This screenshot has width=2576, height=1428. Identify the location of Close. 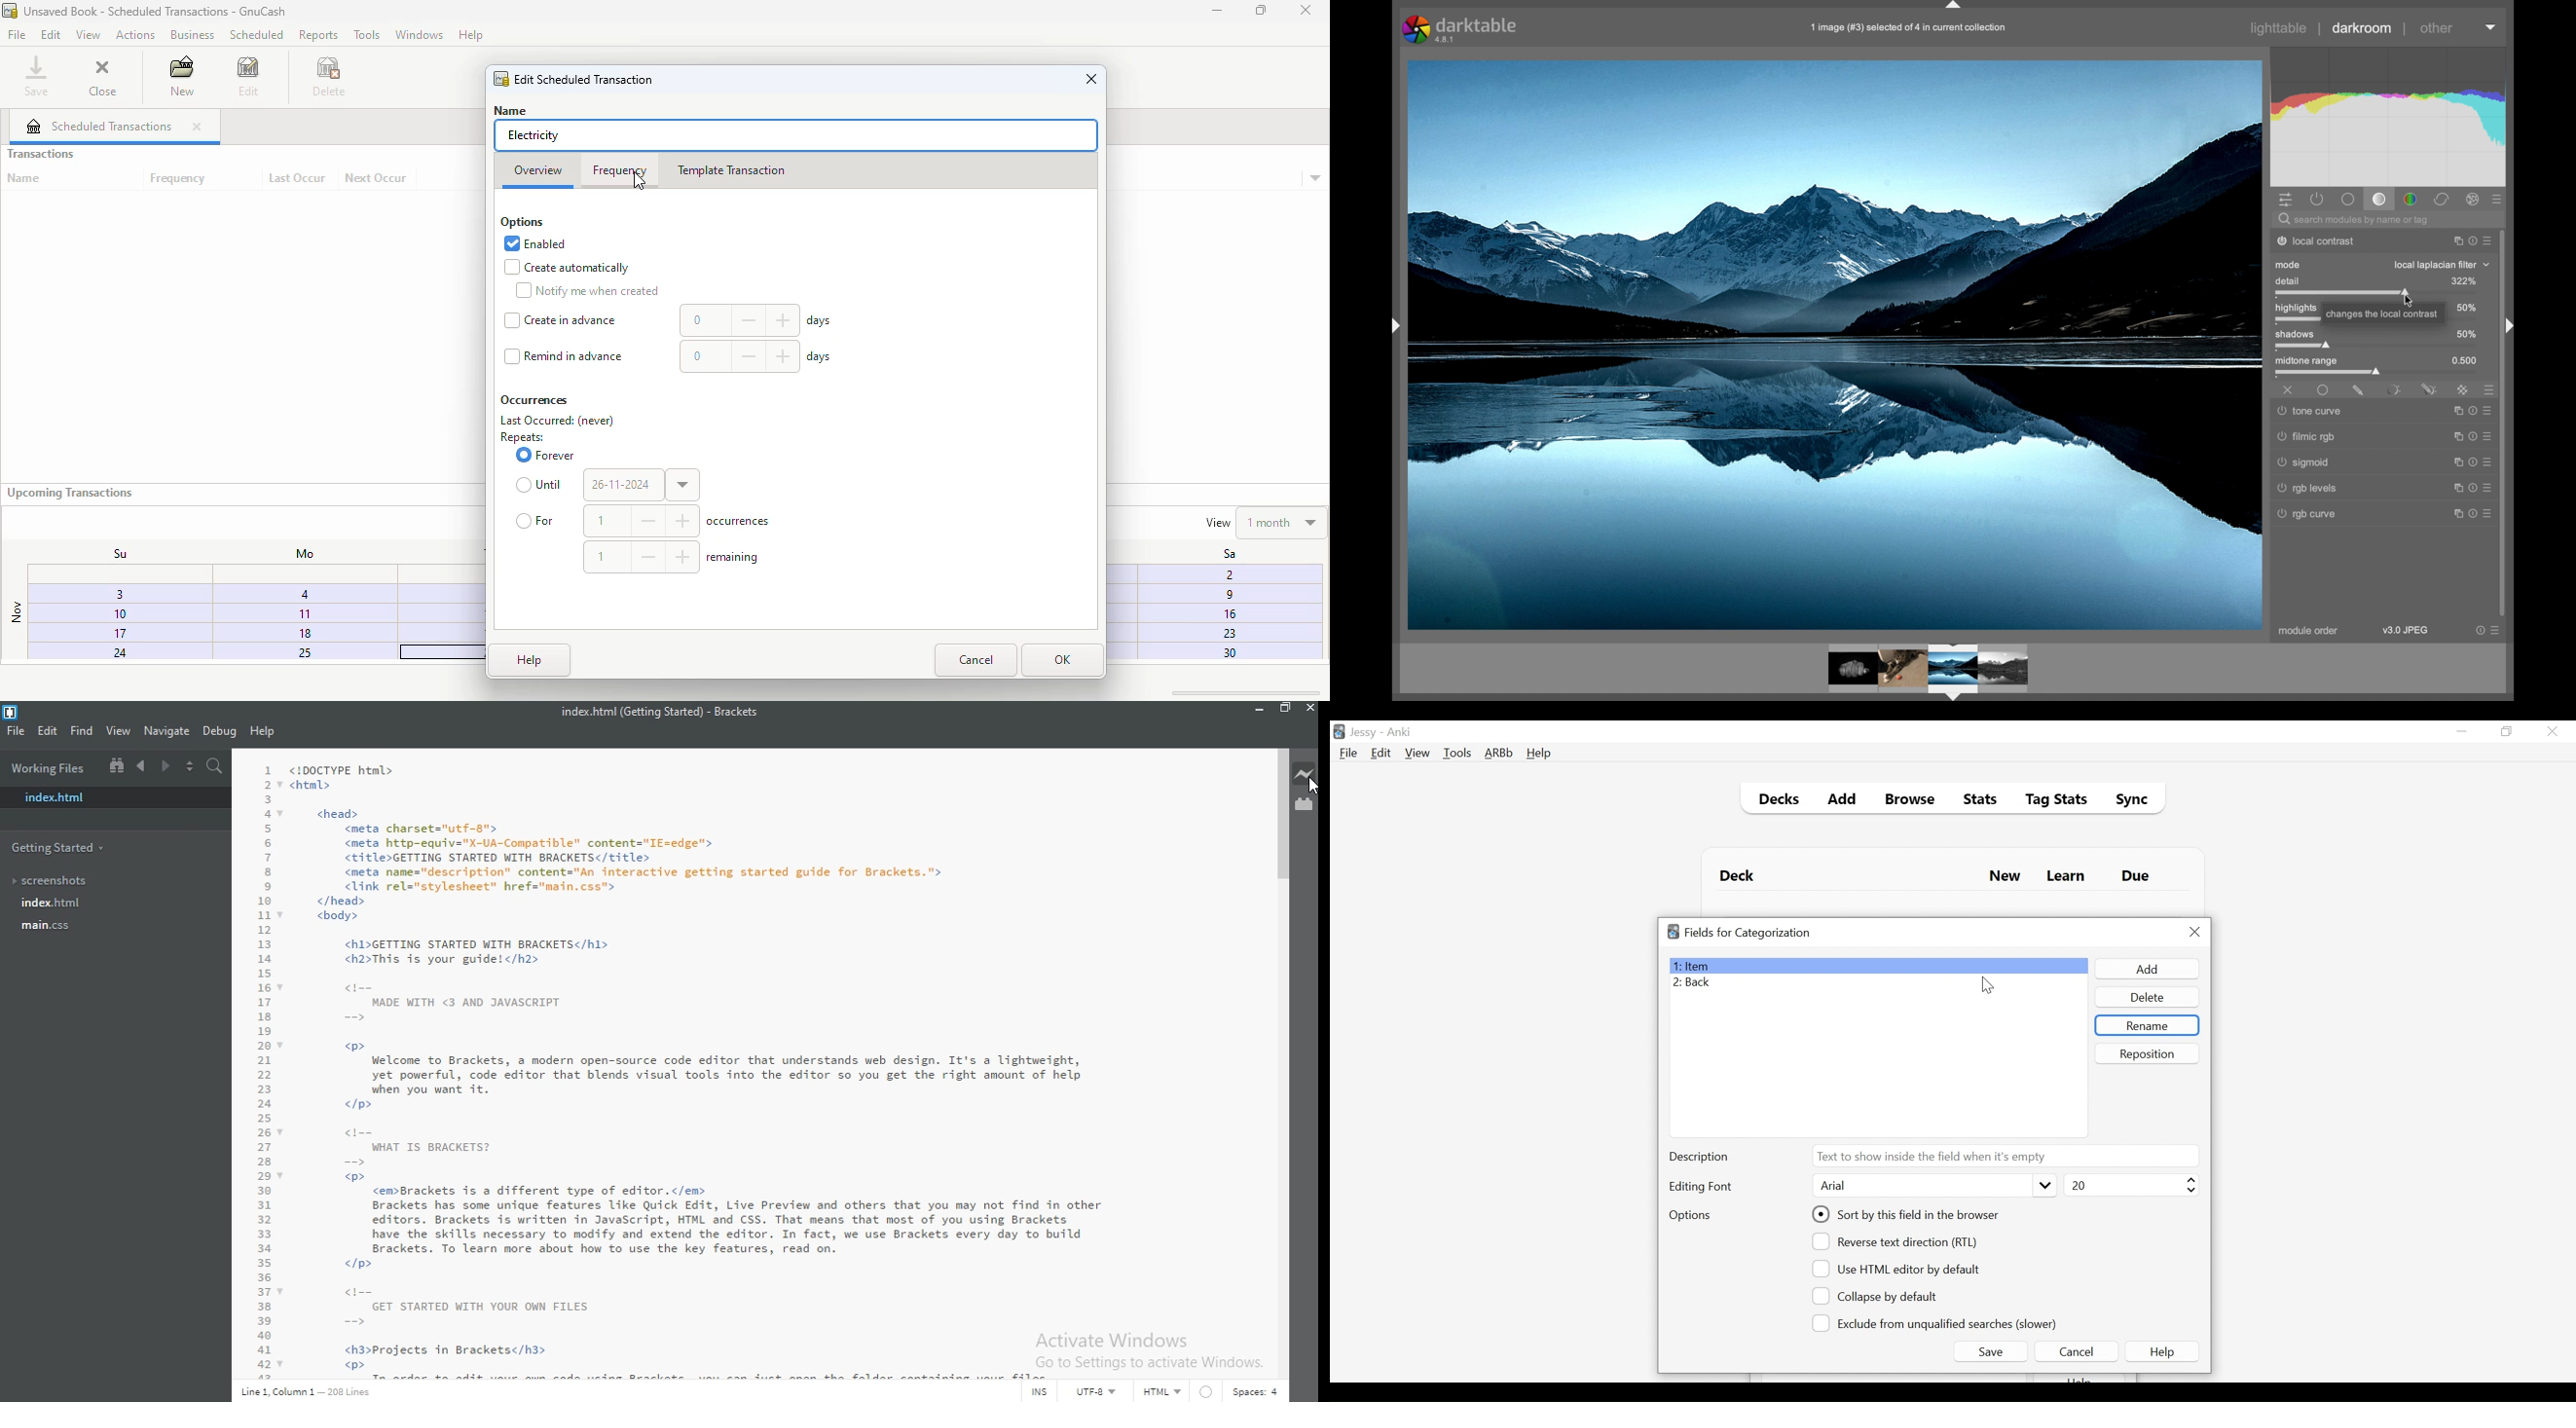
(2195, 932).